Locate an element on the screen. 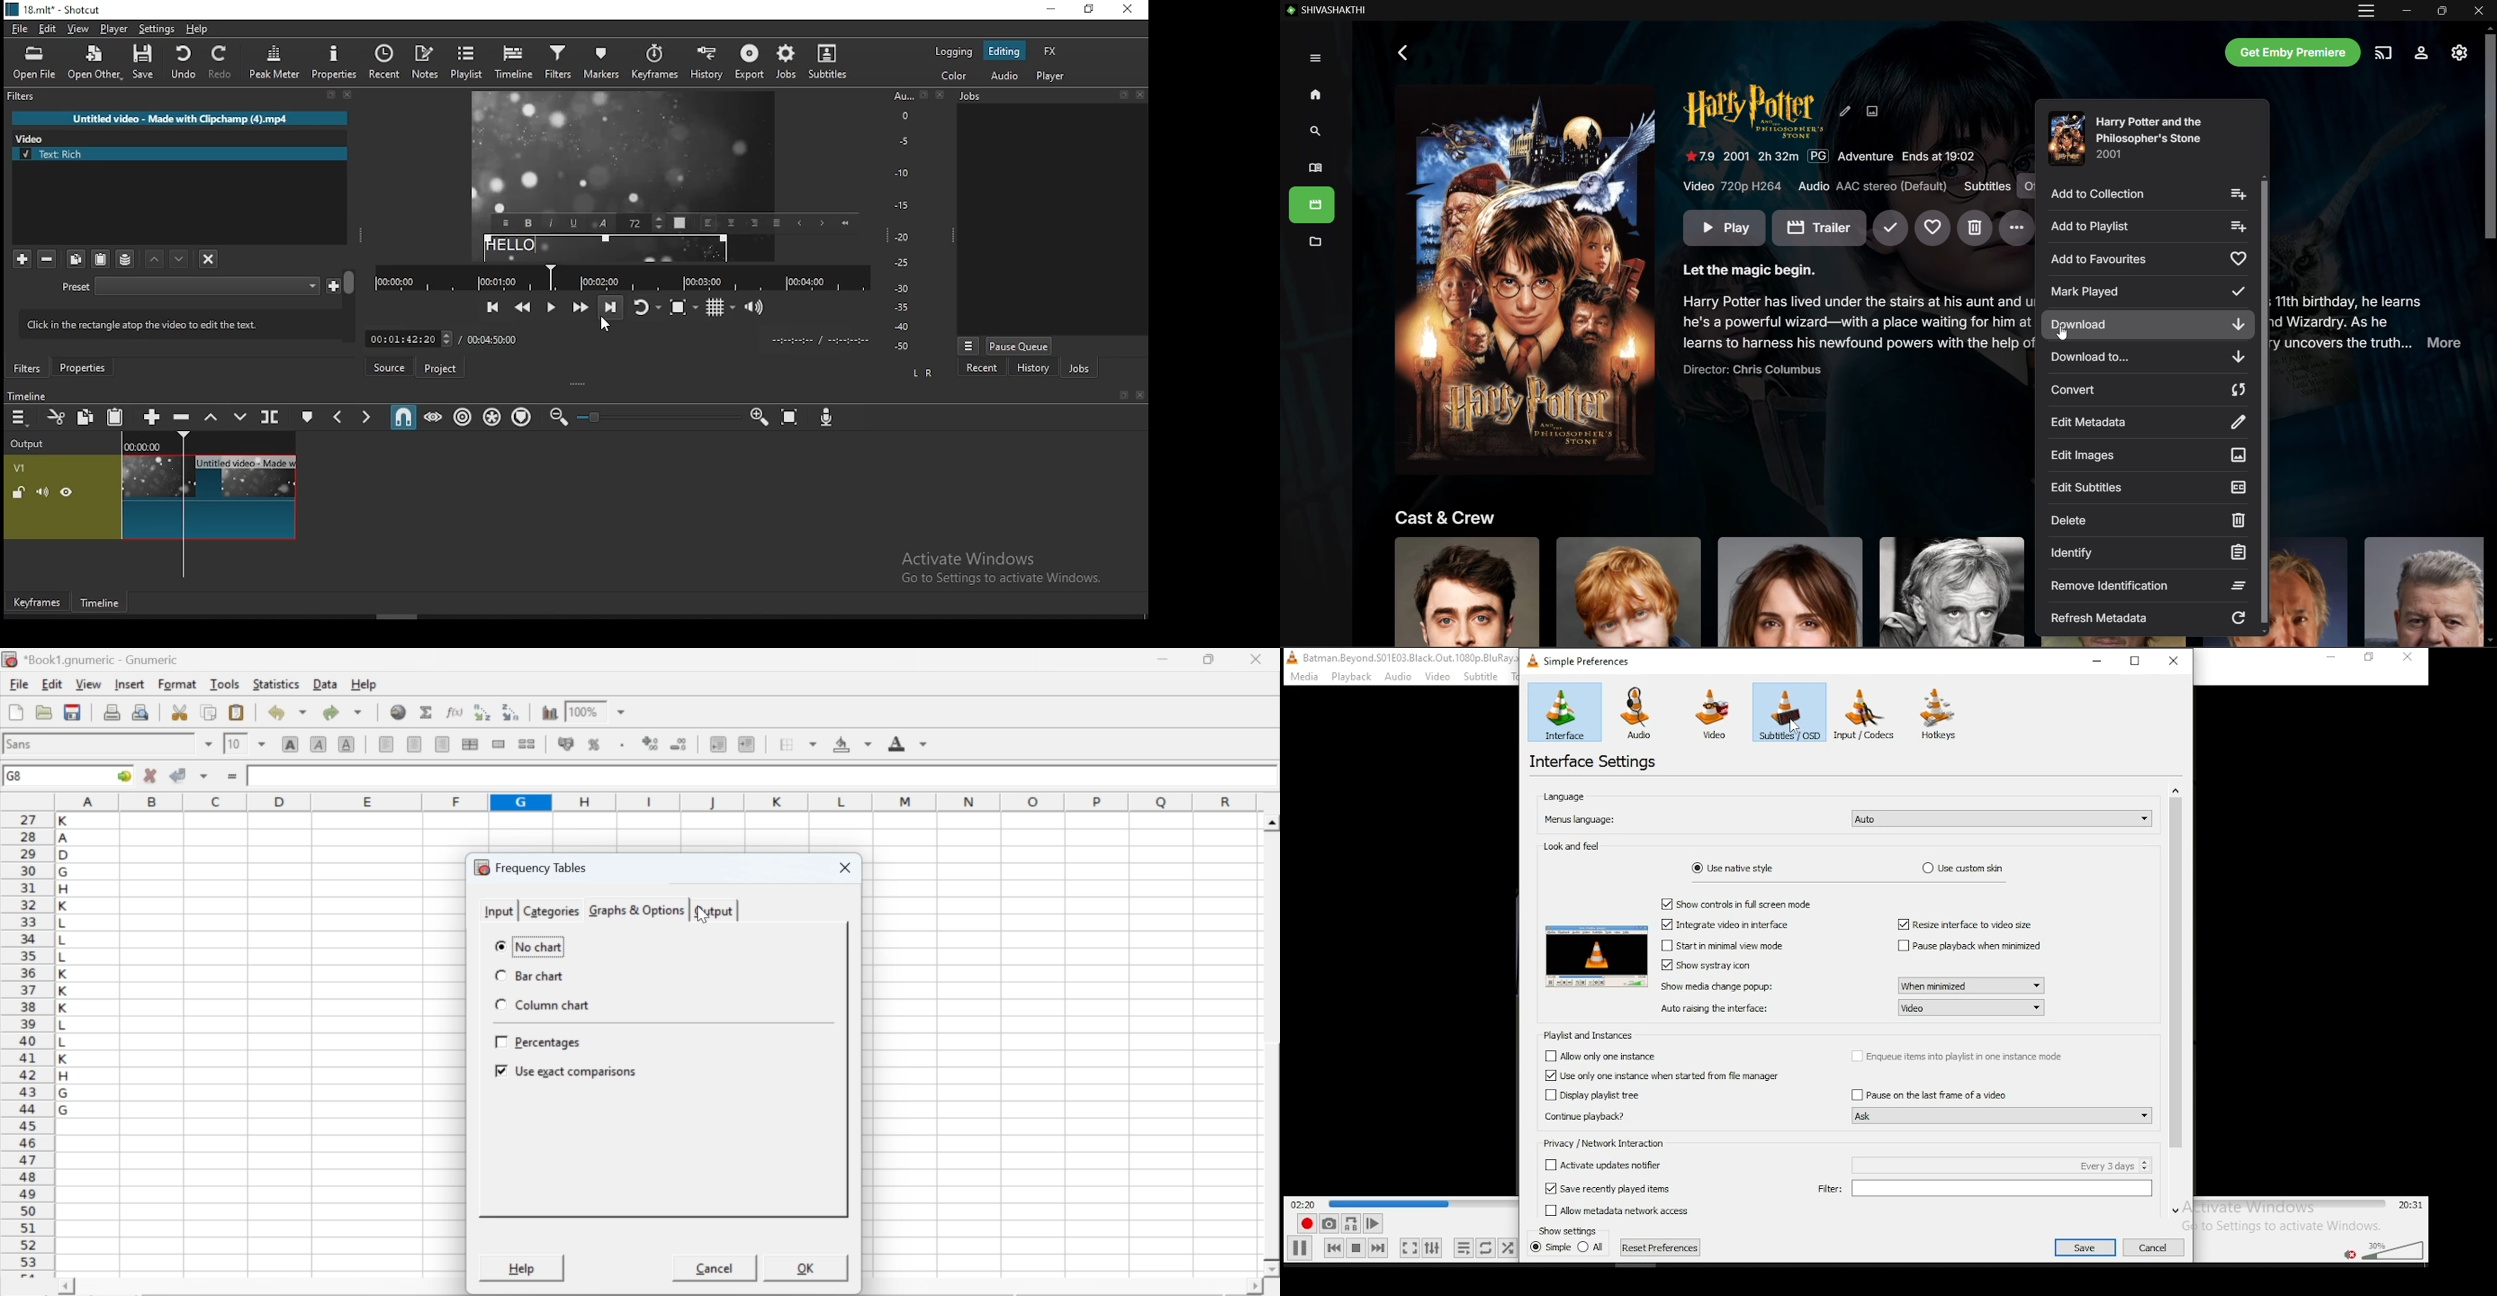  history is located at coordinates (706, 66).